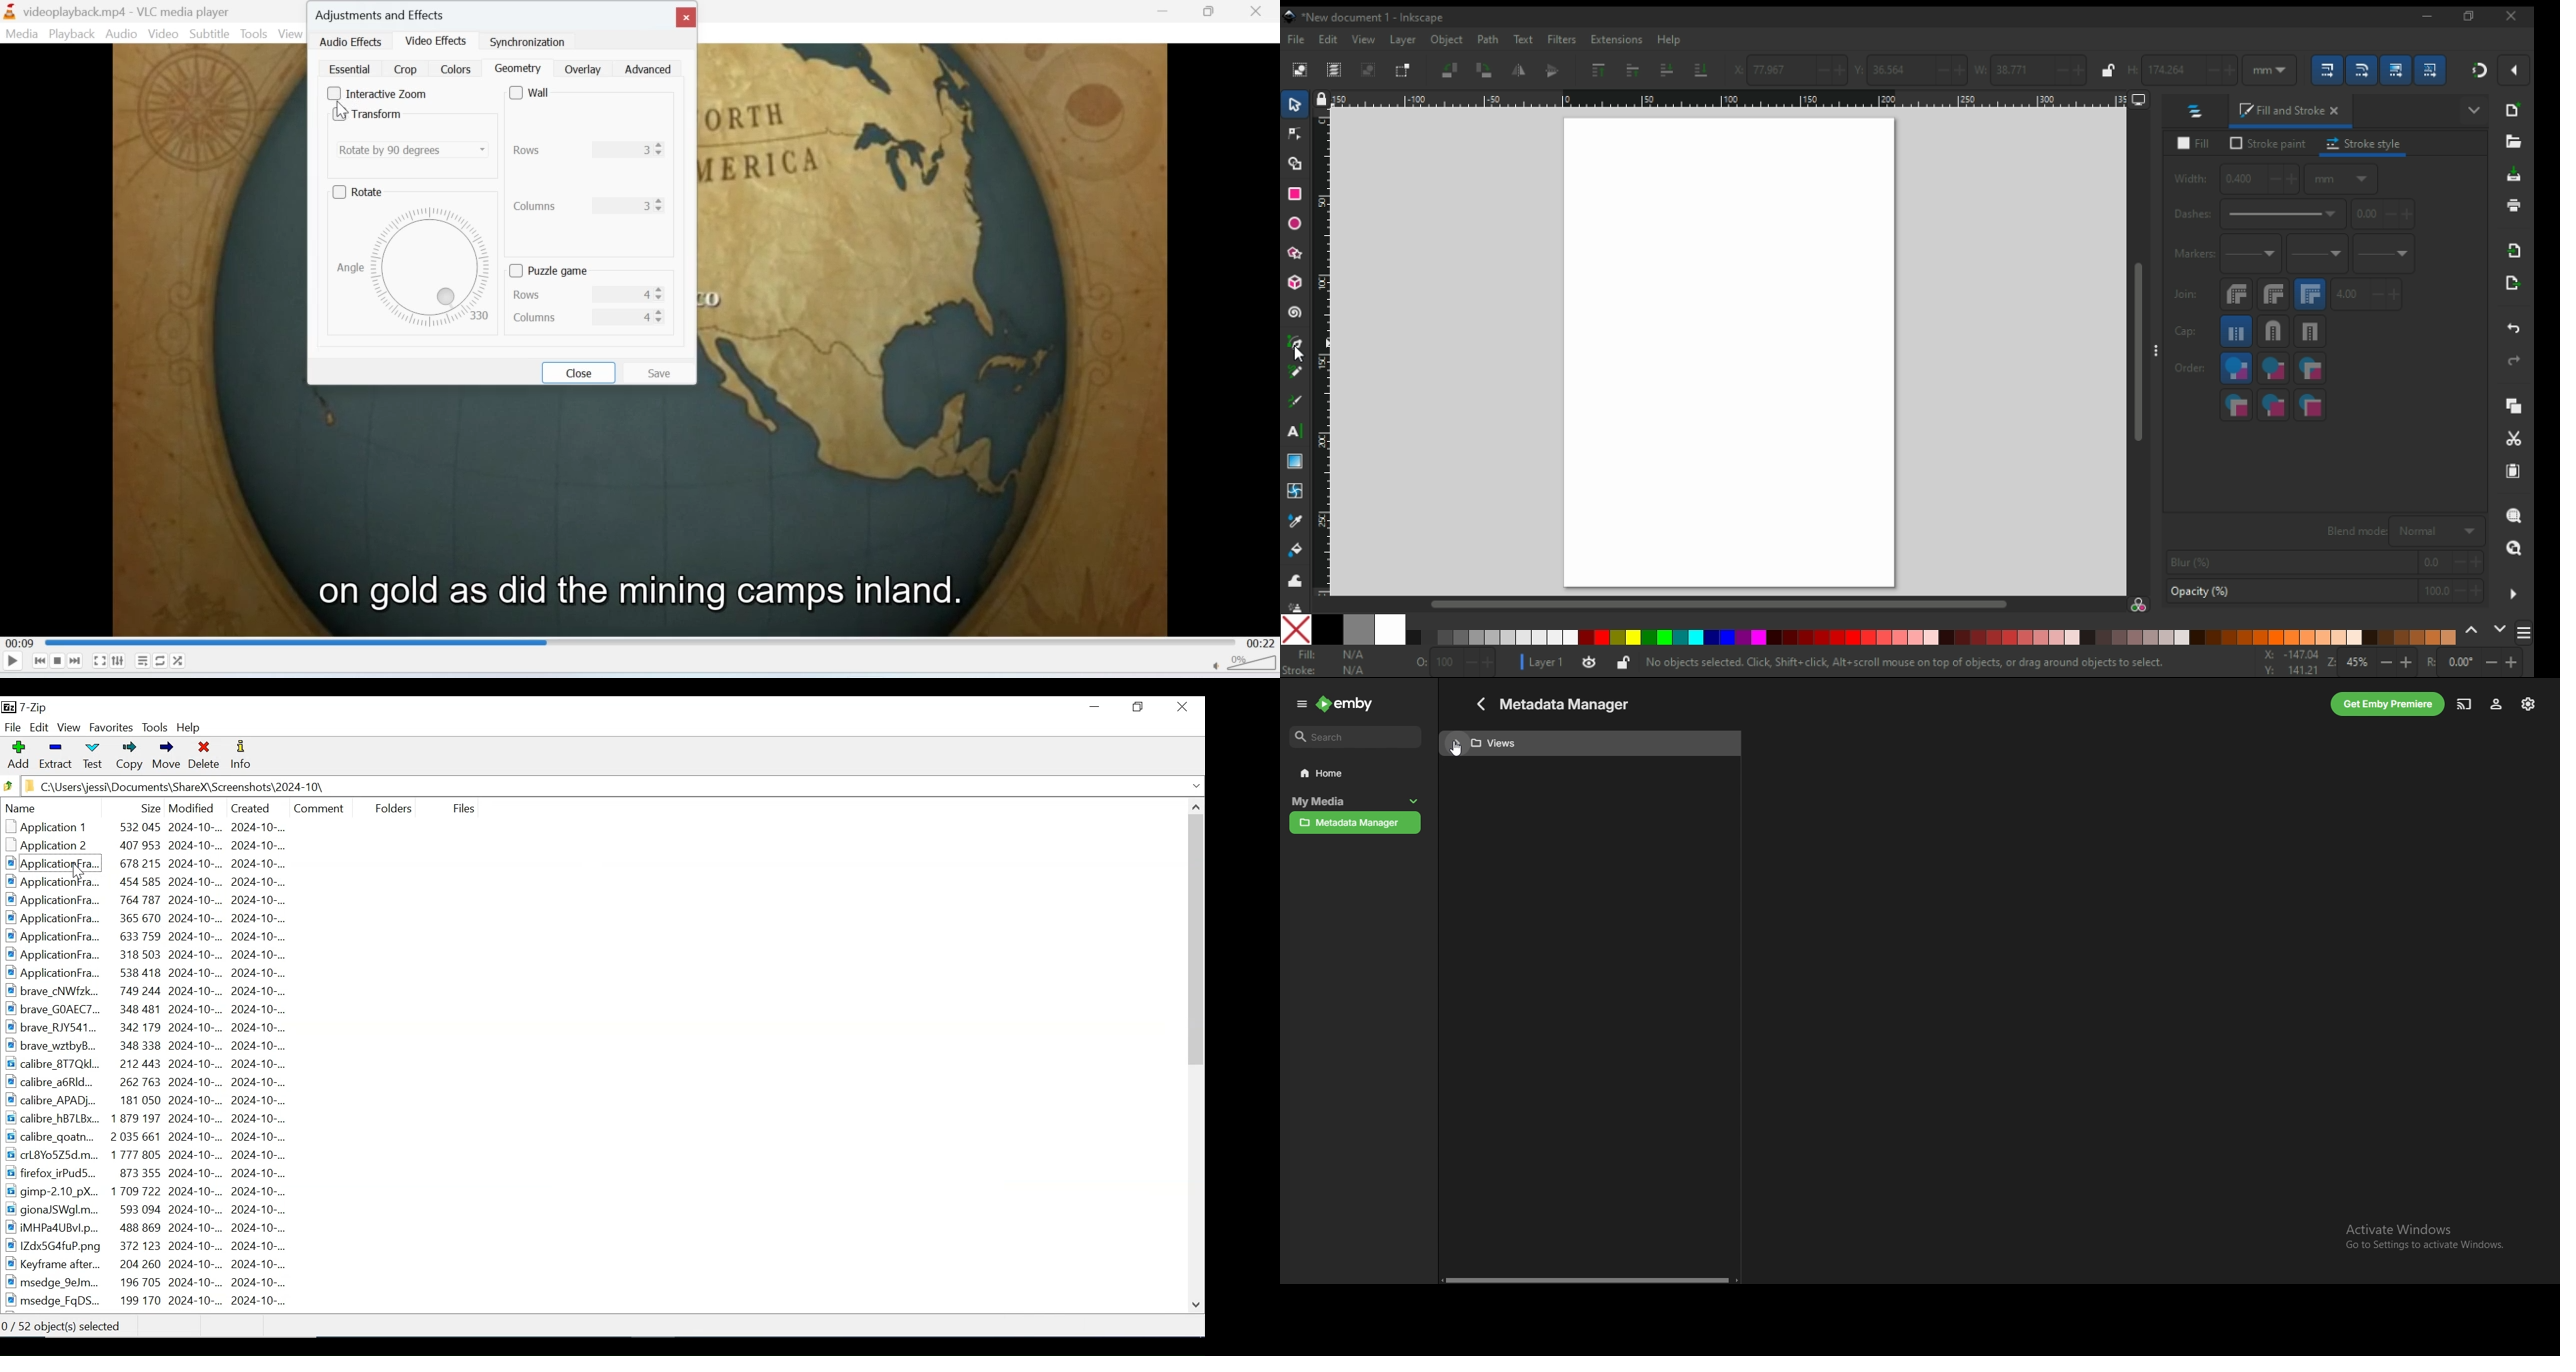 This screenshot has width=2576, height=1372. What do you see at coordinates (2273, 295) in the screenshot?
I see `round` at bounding box center [2273, 295].